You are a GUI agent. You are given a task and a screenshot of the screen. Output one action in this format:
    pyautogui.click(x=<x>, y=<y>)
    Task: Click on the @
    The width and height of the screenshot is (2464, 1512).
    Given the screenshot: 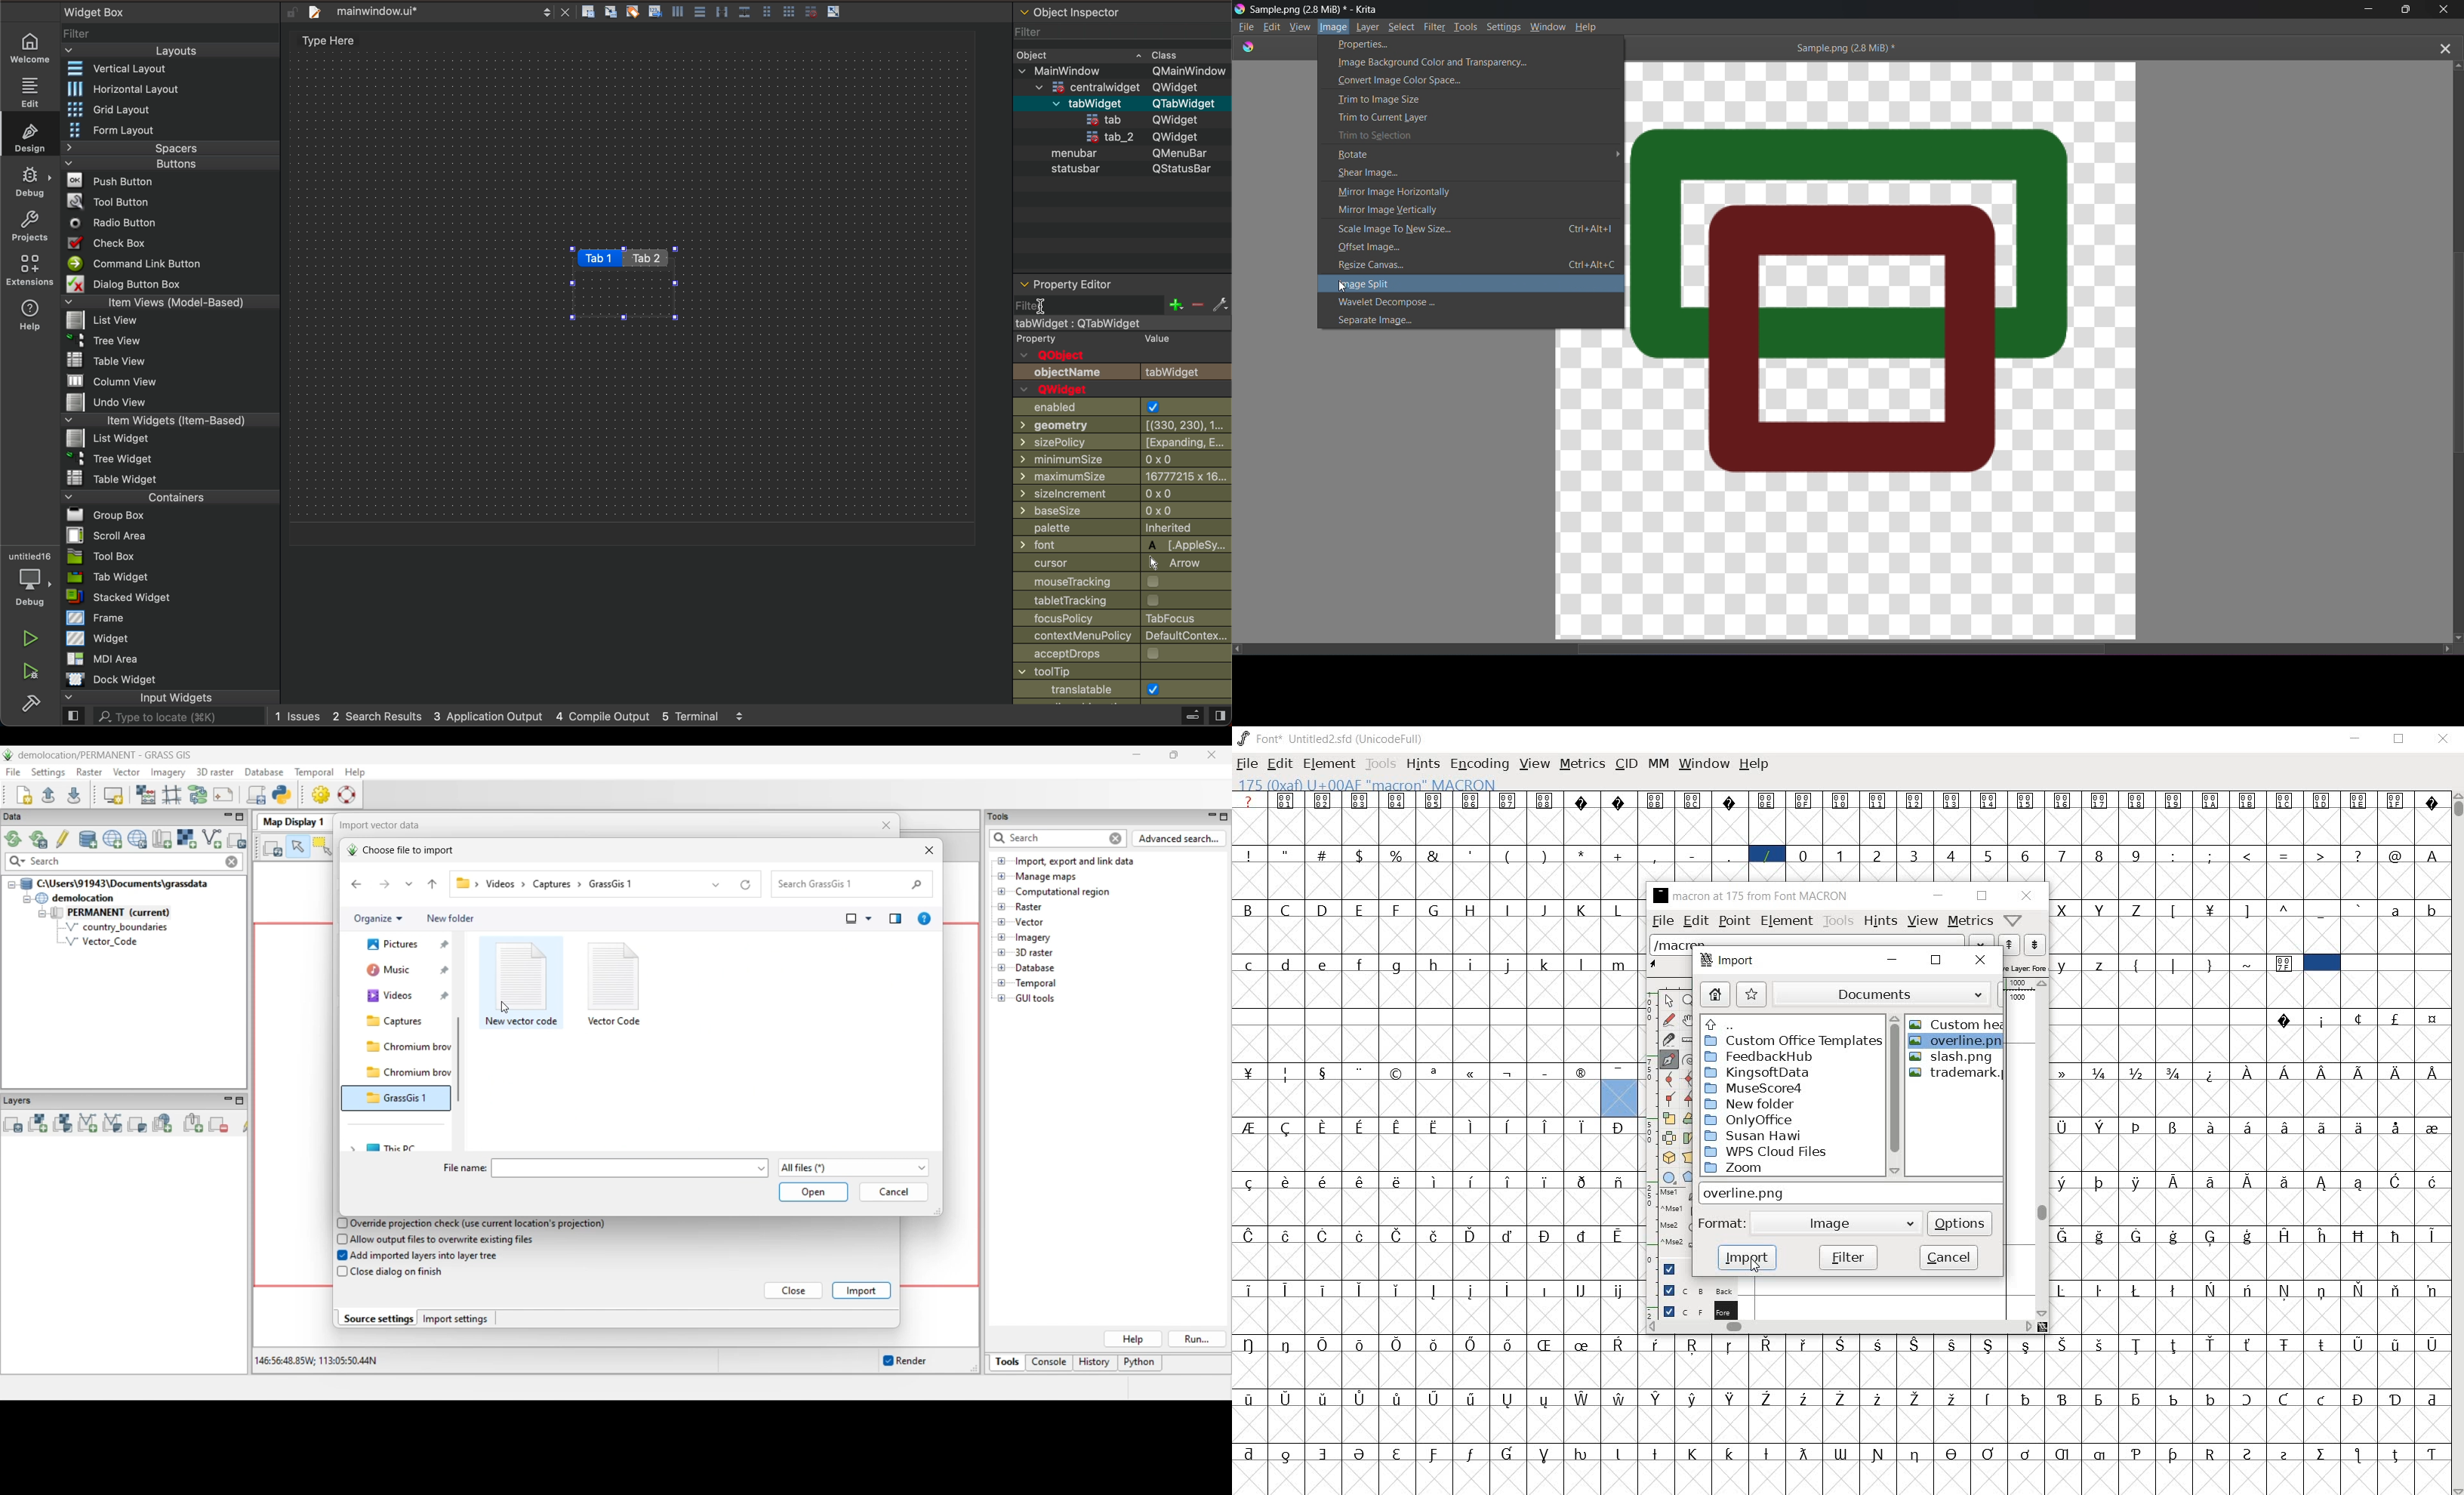 What is the action you would take?
    pyautogui.click(x=2398, y=856)
    